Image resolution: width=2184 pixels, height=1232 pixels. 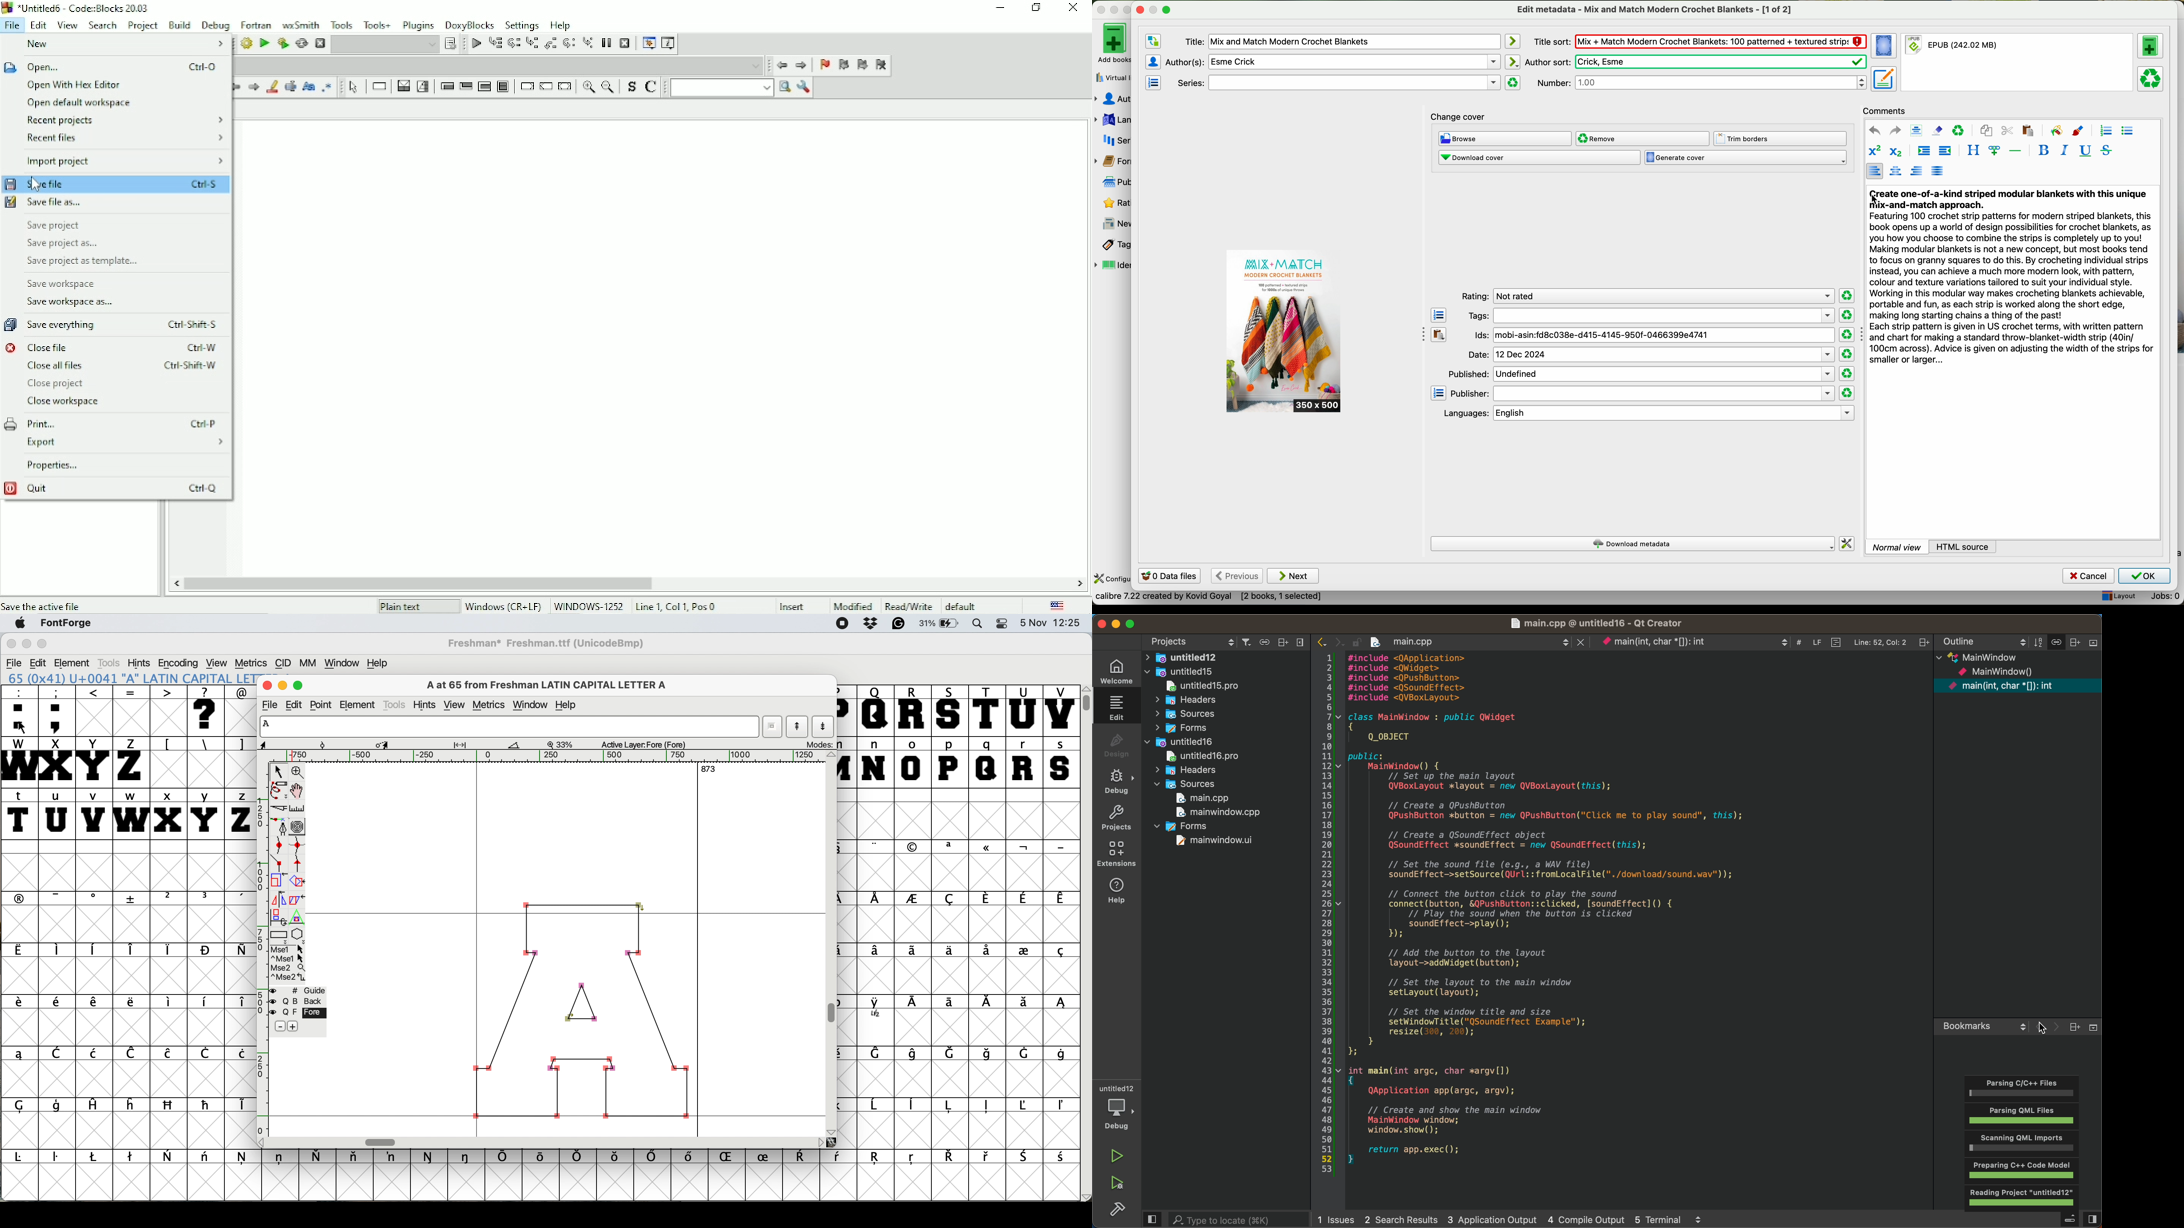 I want to click on symbol, so click(x=878, y=1055).